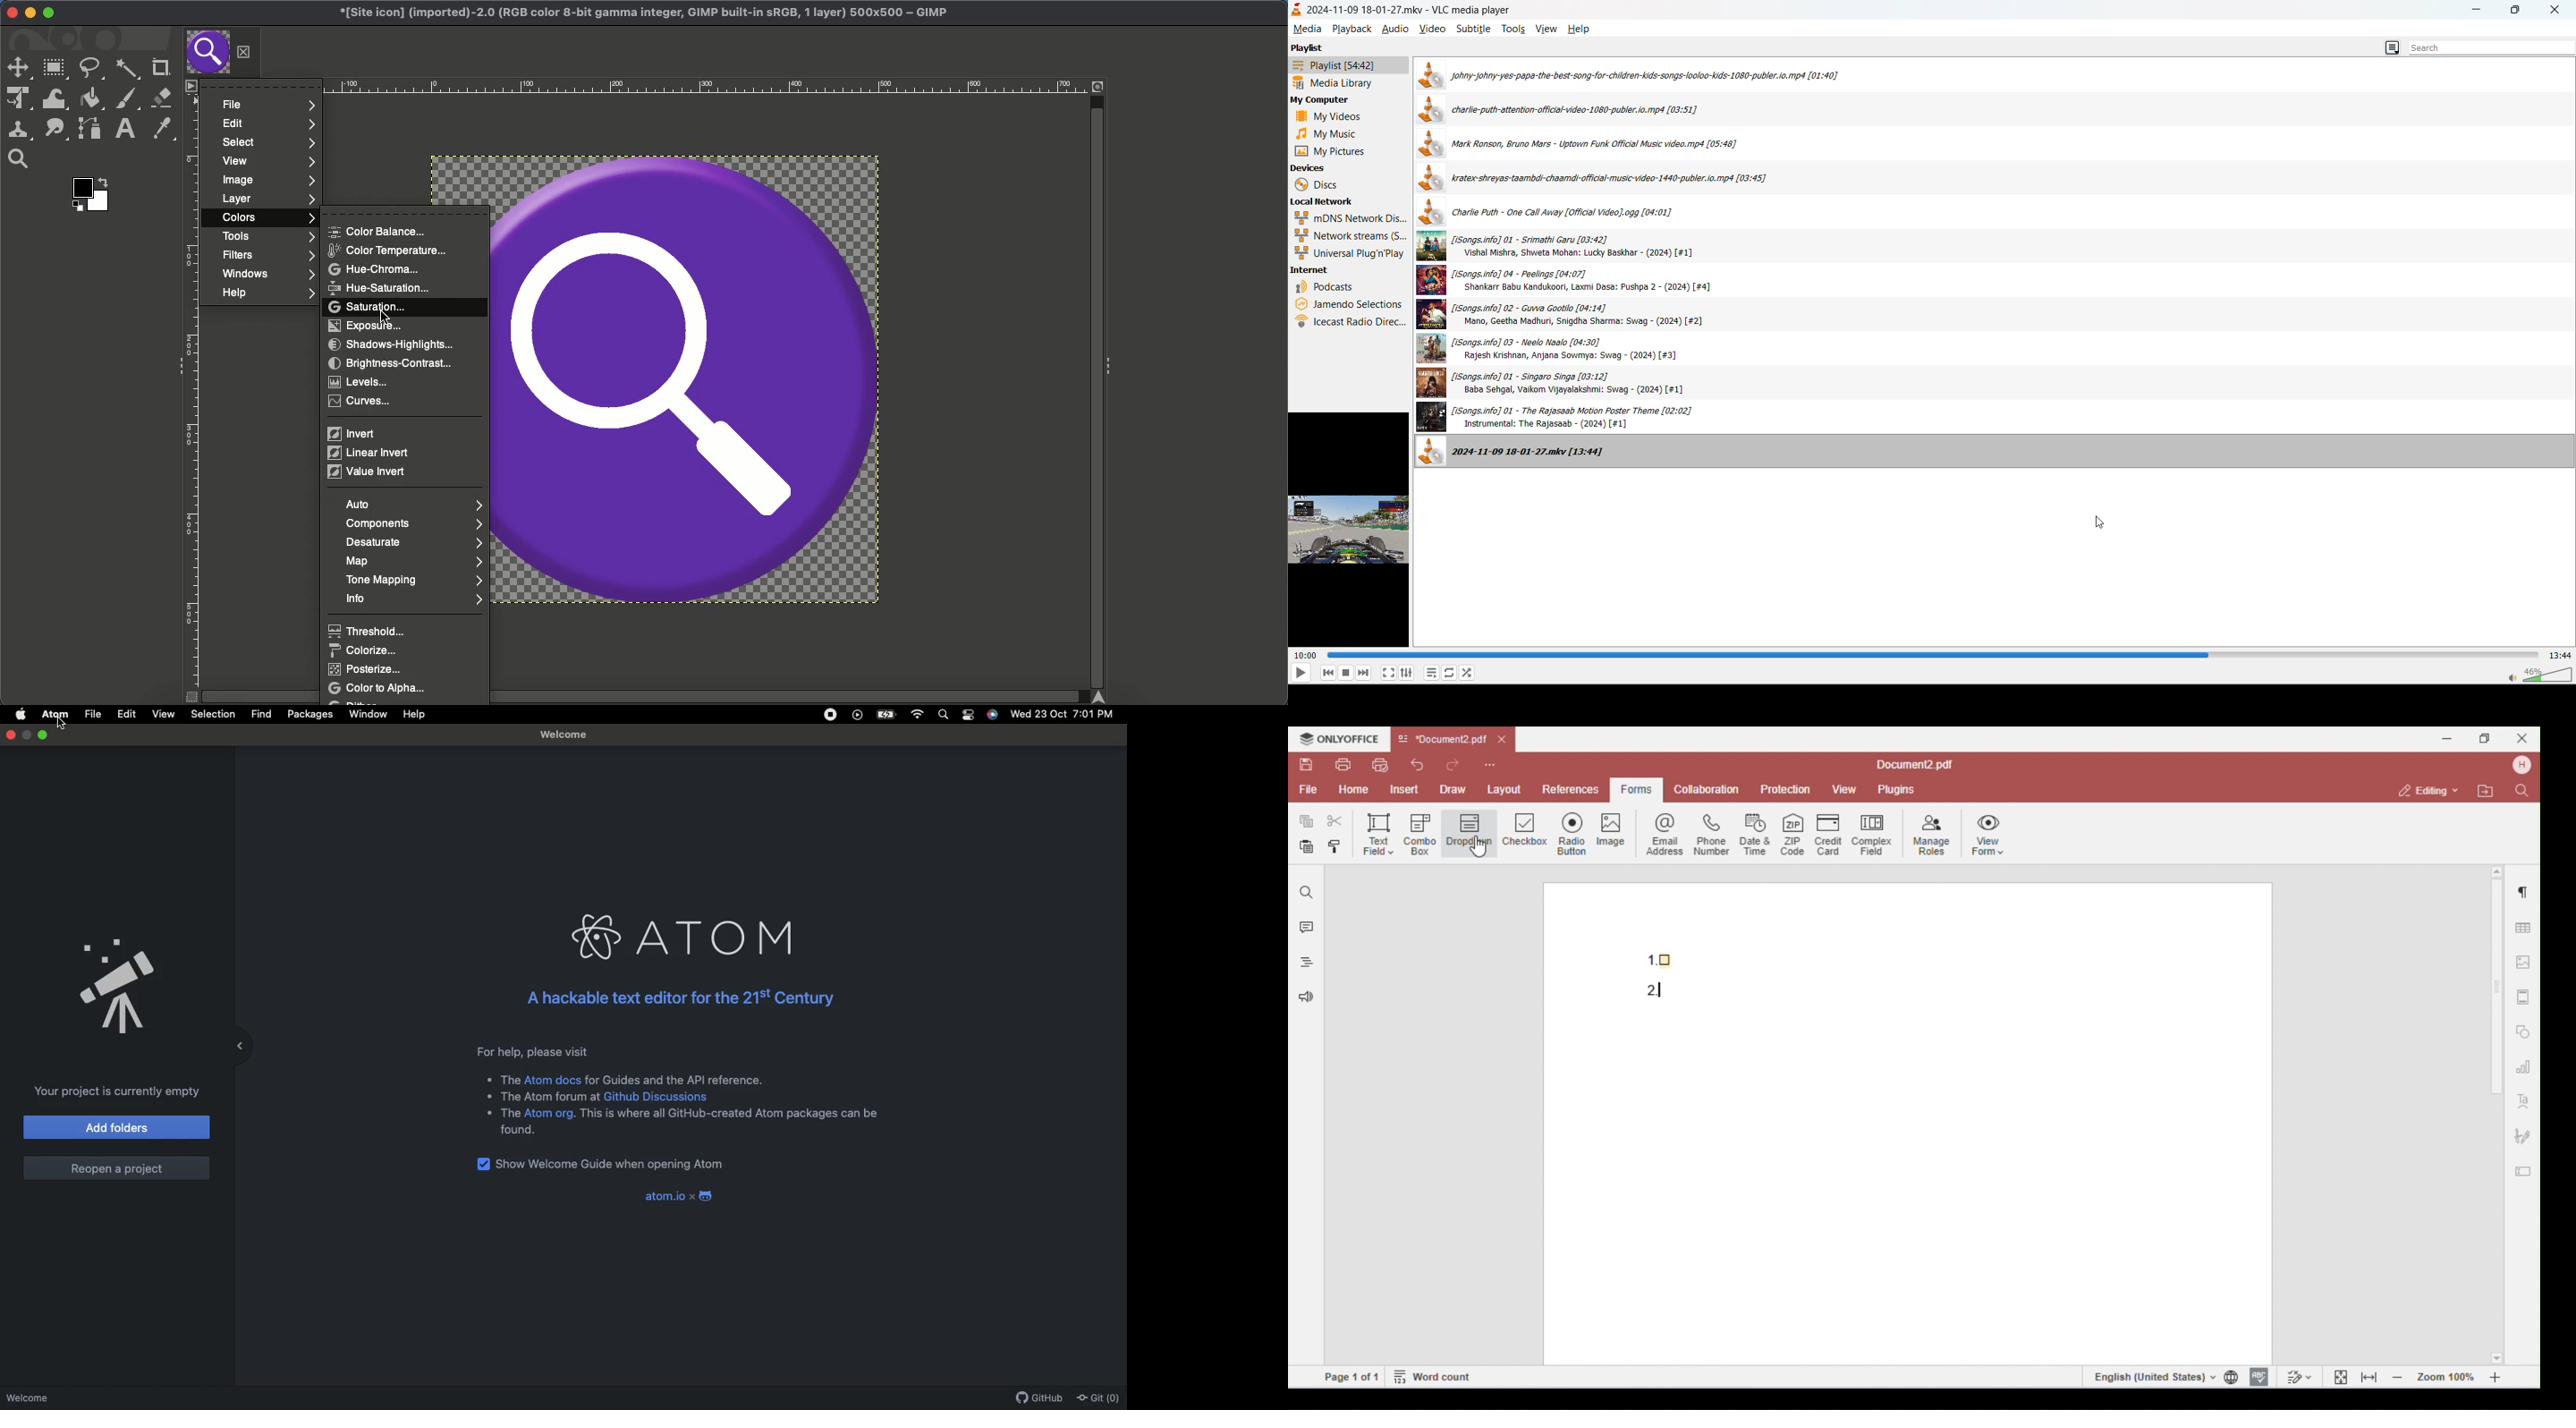 The height and width of the screenshot is (1428, 2576). Describe the element at coordinates (364, 650) in the screenshot. I see `Colorize` at that location.